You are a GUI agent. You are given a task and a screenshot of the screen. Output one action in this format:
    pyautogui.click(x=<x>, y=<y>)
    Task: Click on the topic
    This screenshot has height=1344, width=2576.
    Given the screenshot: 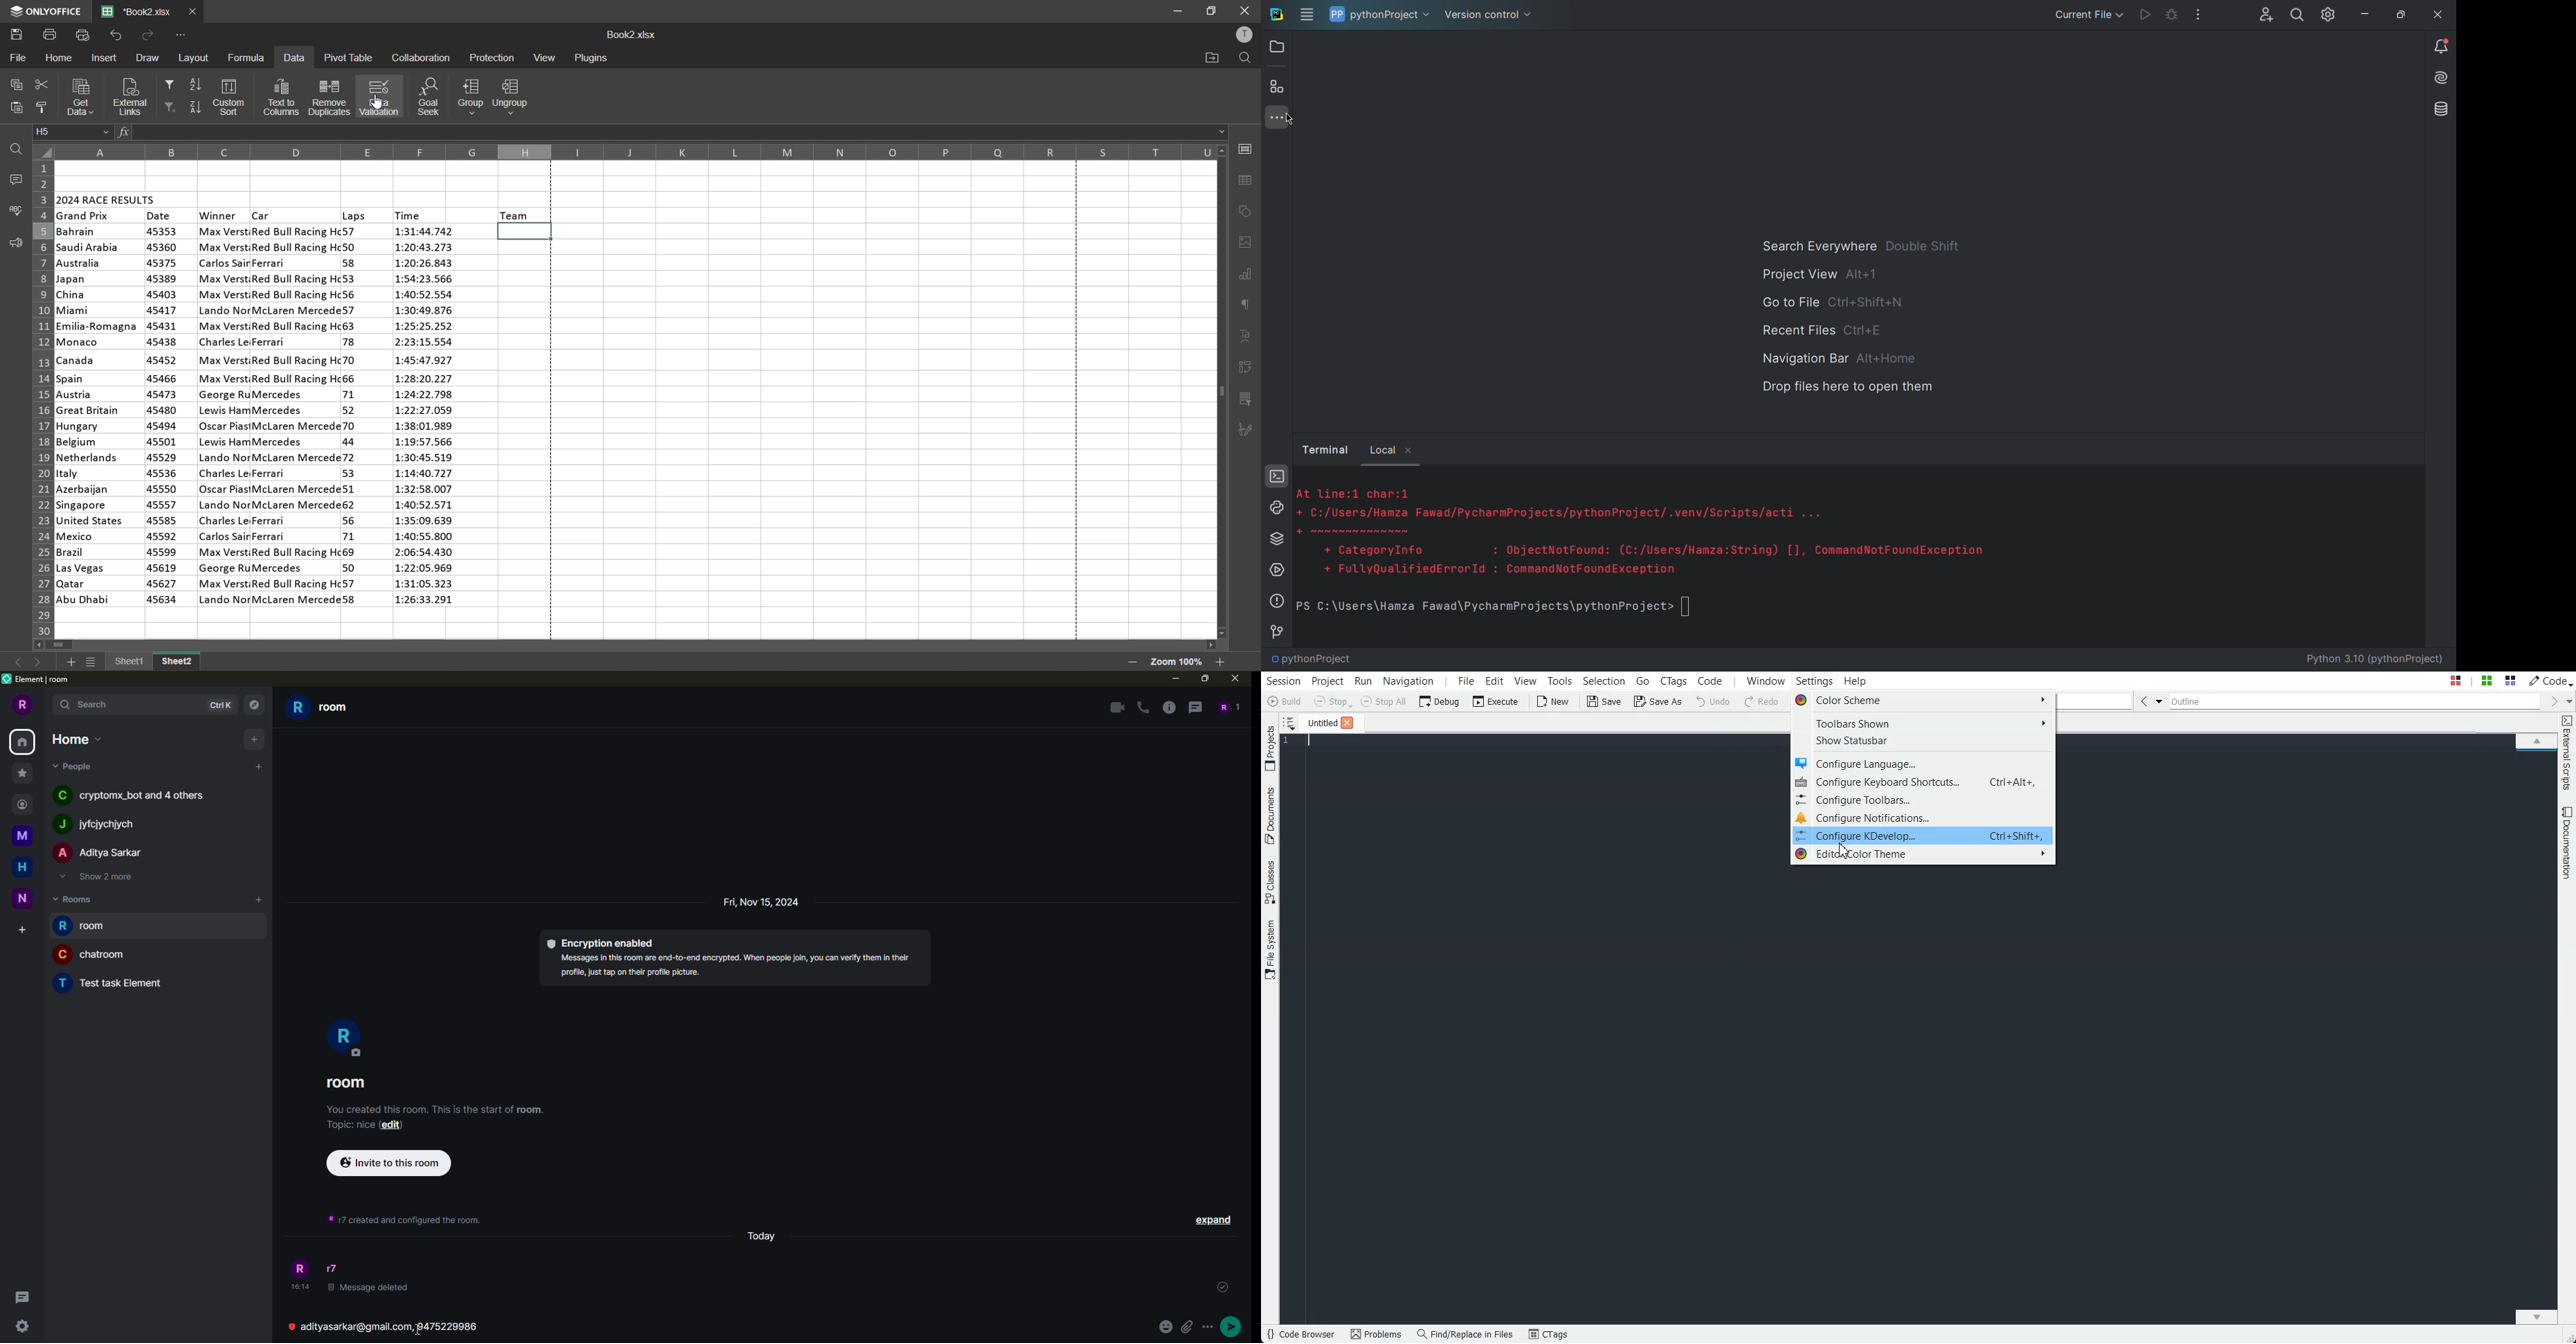 What is the action you would take?
    pyautogui.click(x=349, y=1125)
    